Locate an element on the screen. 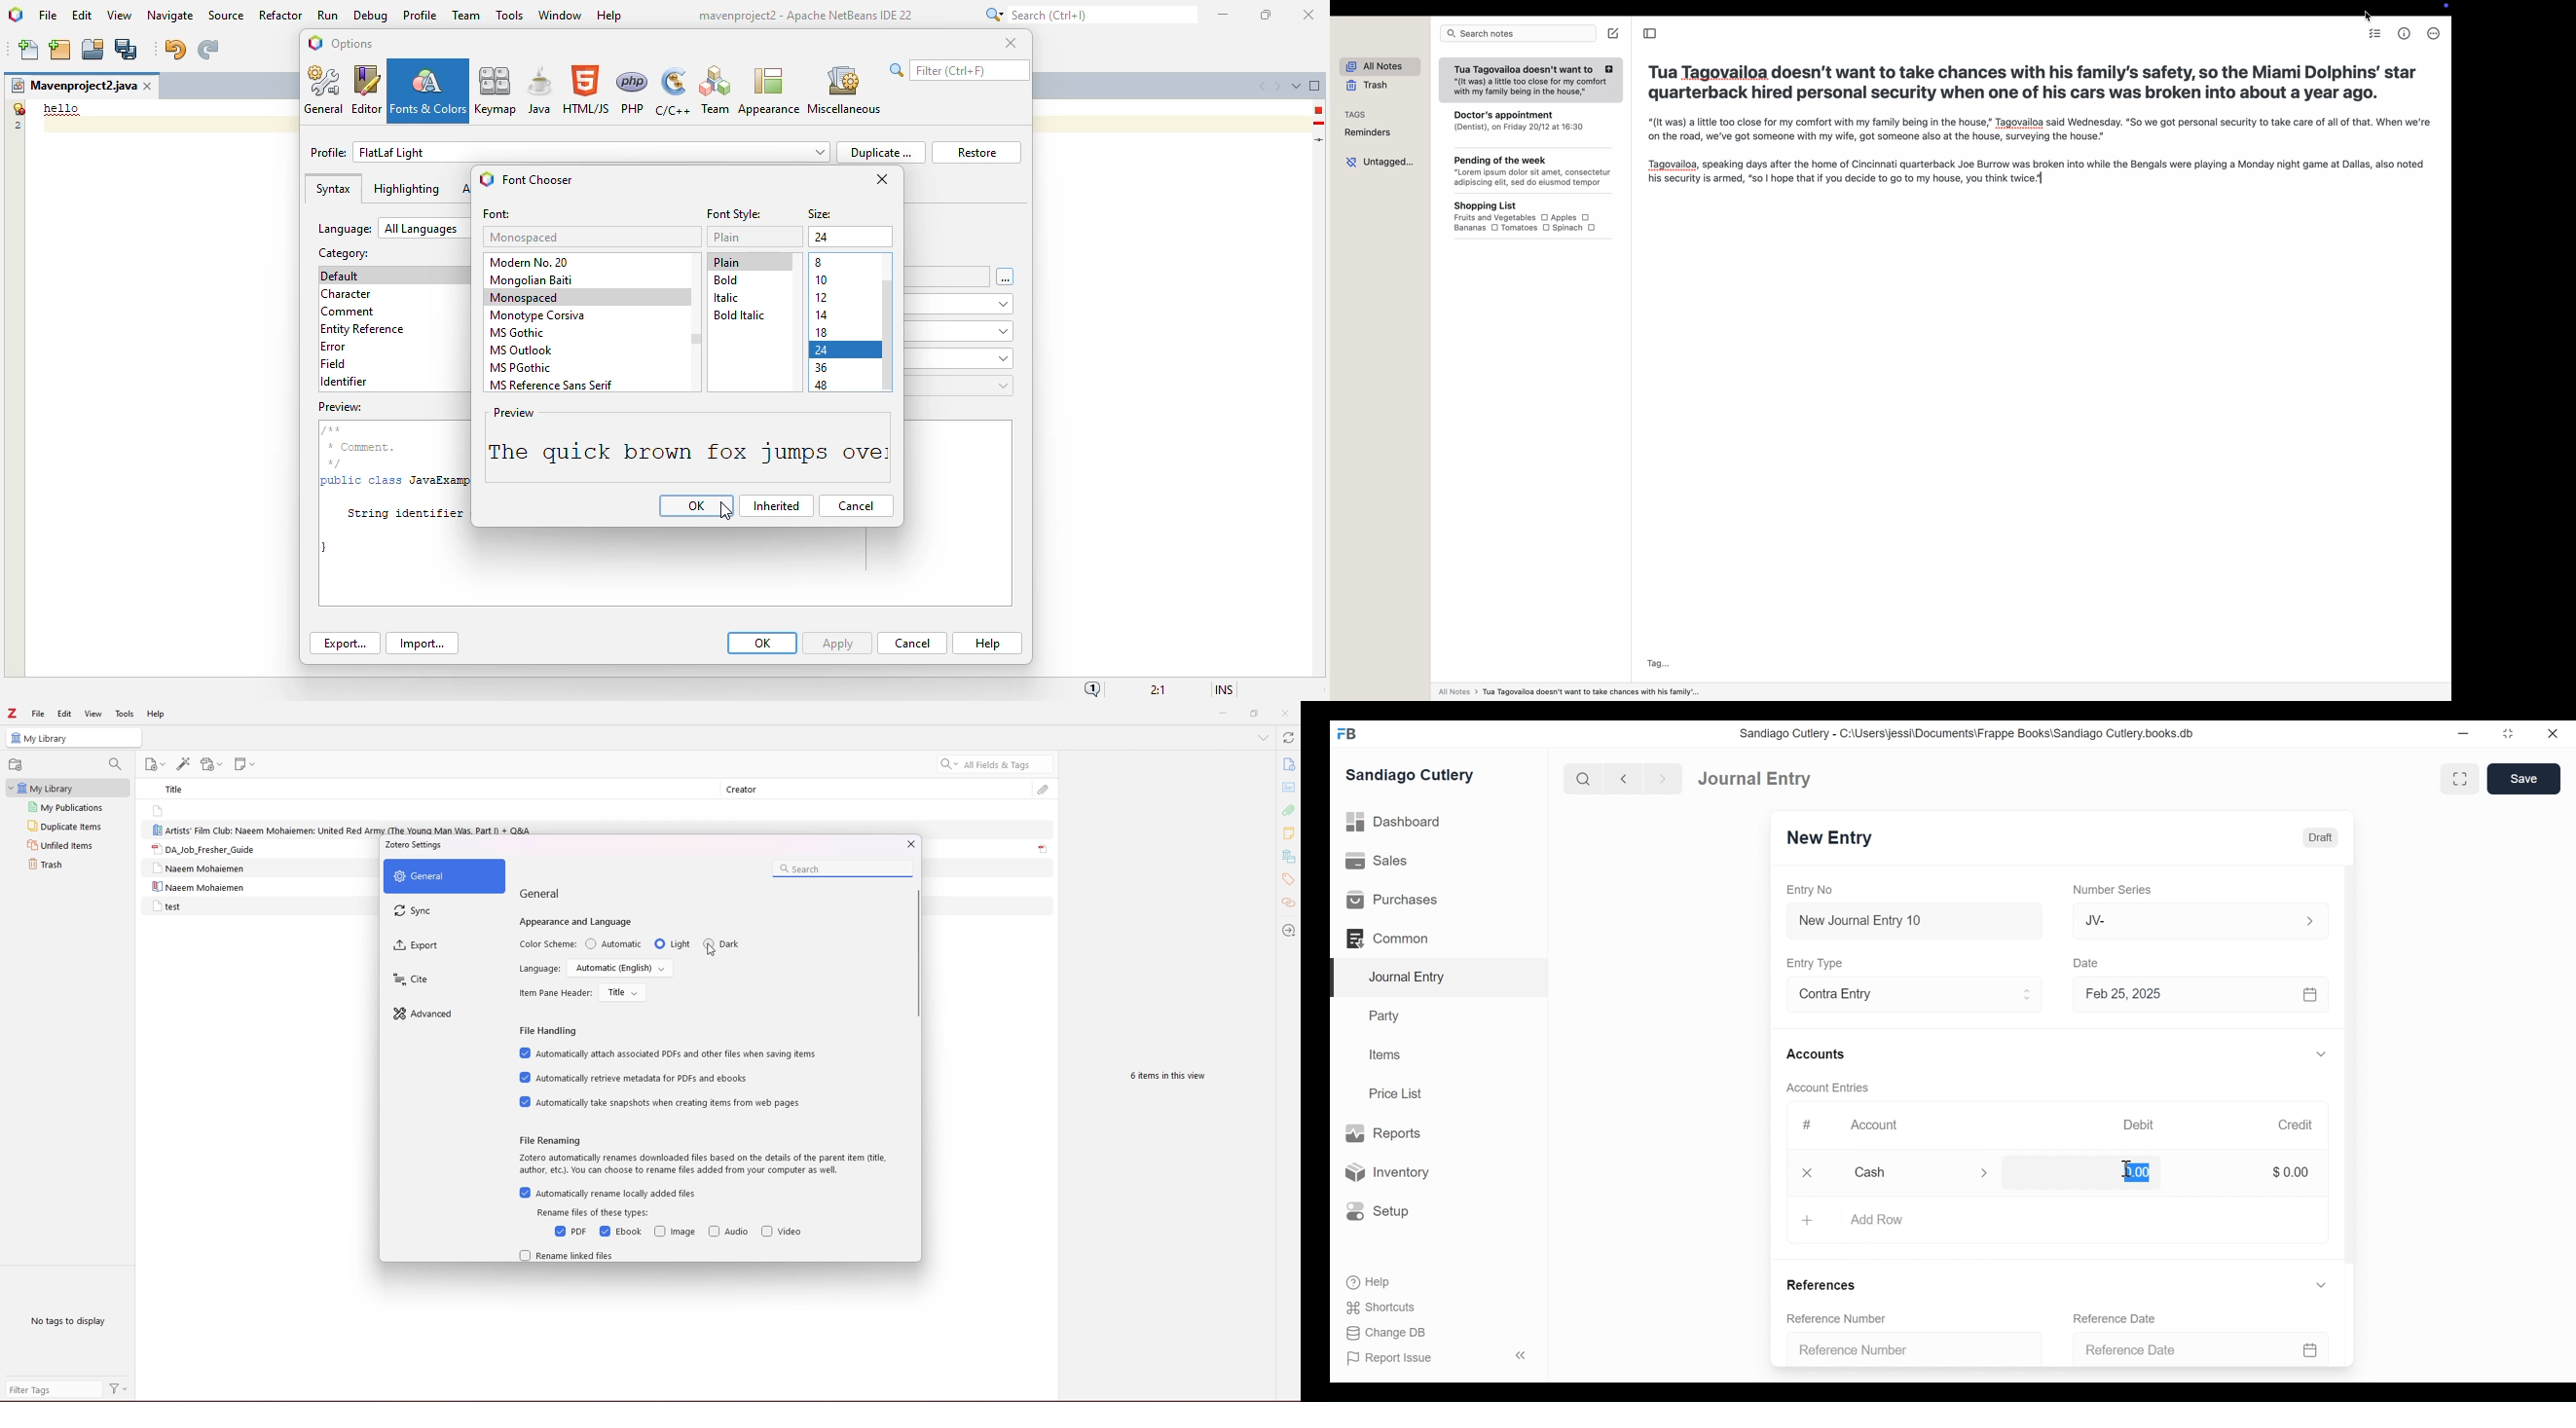 The image size is (2576, 1428). Common is located at coordinates (1388, 937).